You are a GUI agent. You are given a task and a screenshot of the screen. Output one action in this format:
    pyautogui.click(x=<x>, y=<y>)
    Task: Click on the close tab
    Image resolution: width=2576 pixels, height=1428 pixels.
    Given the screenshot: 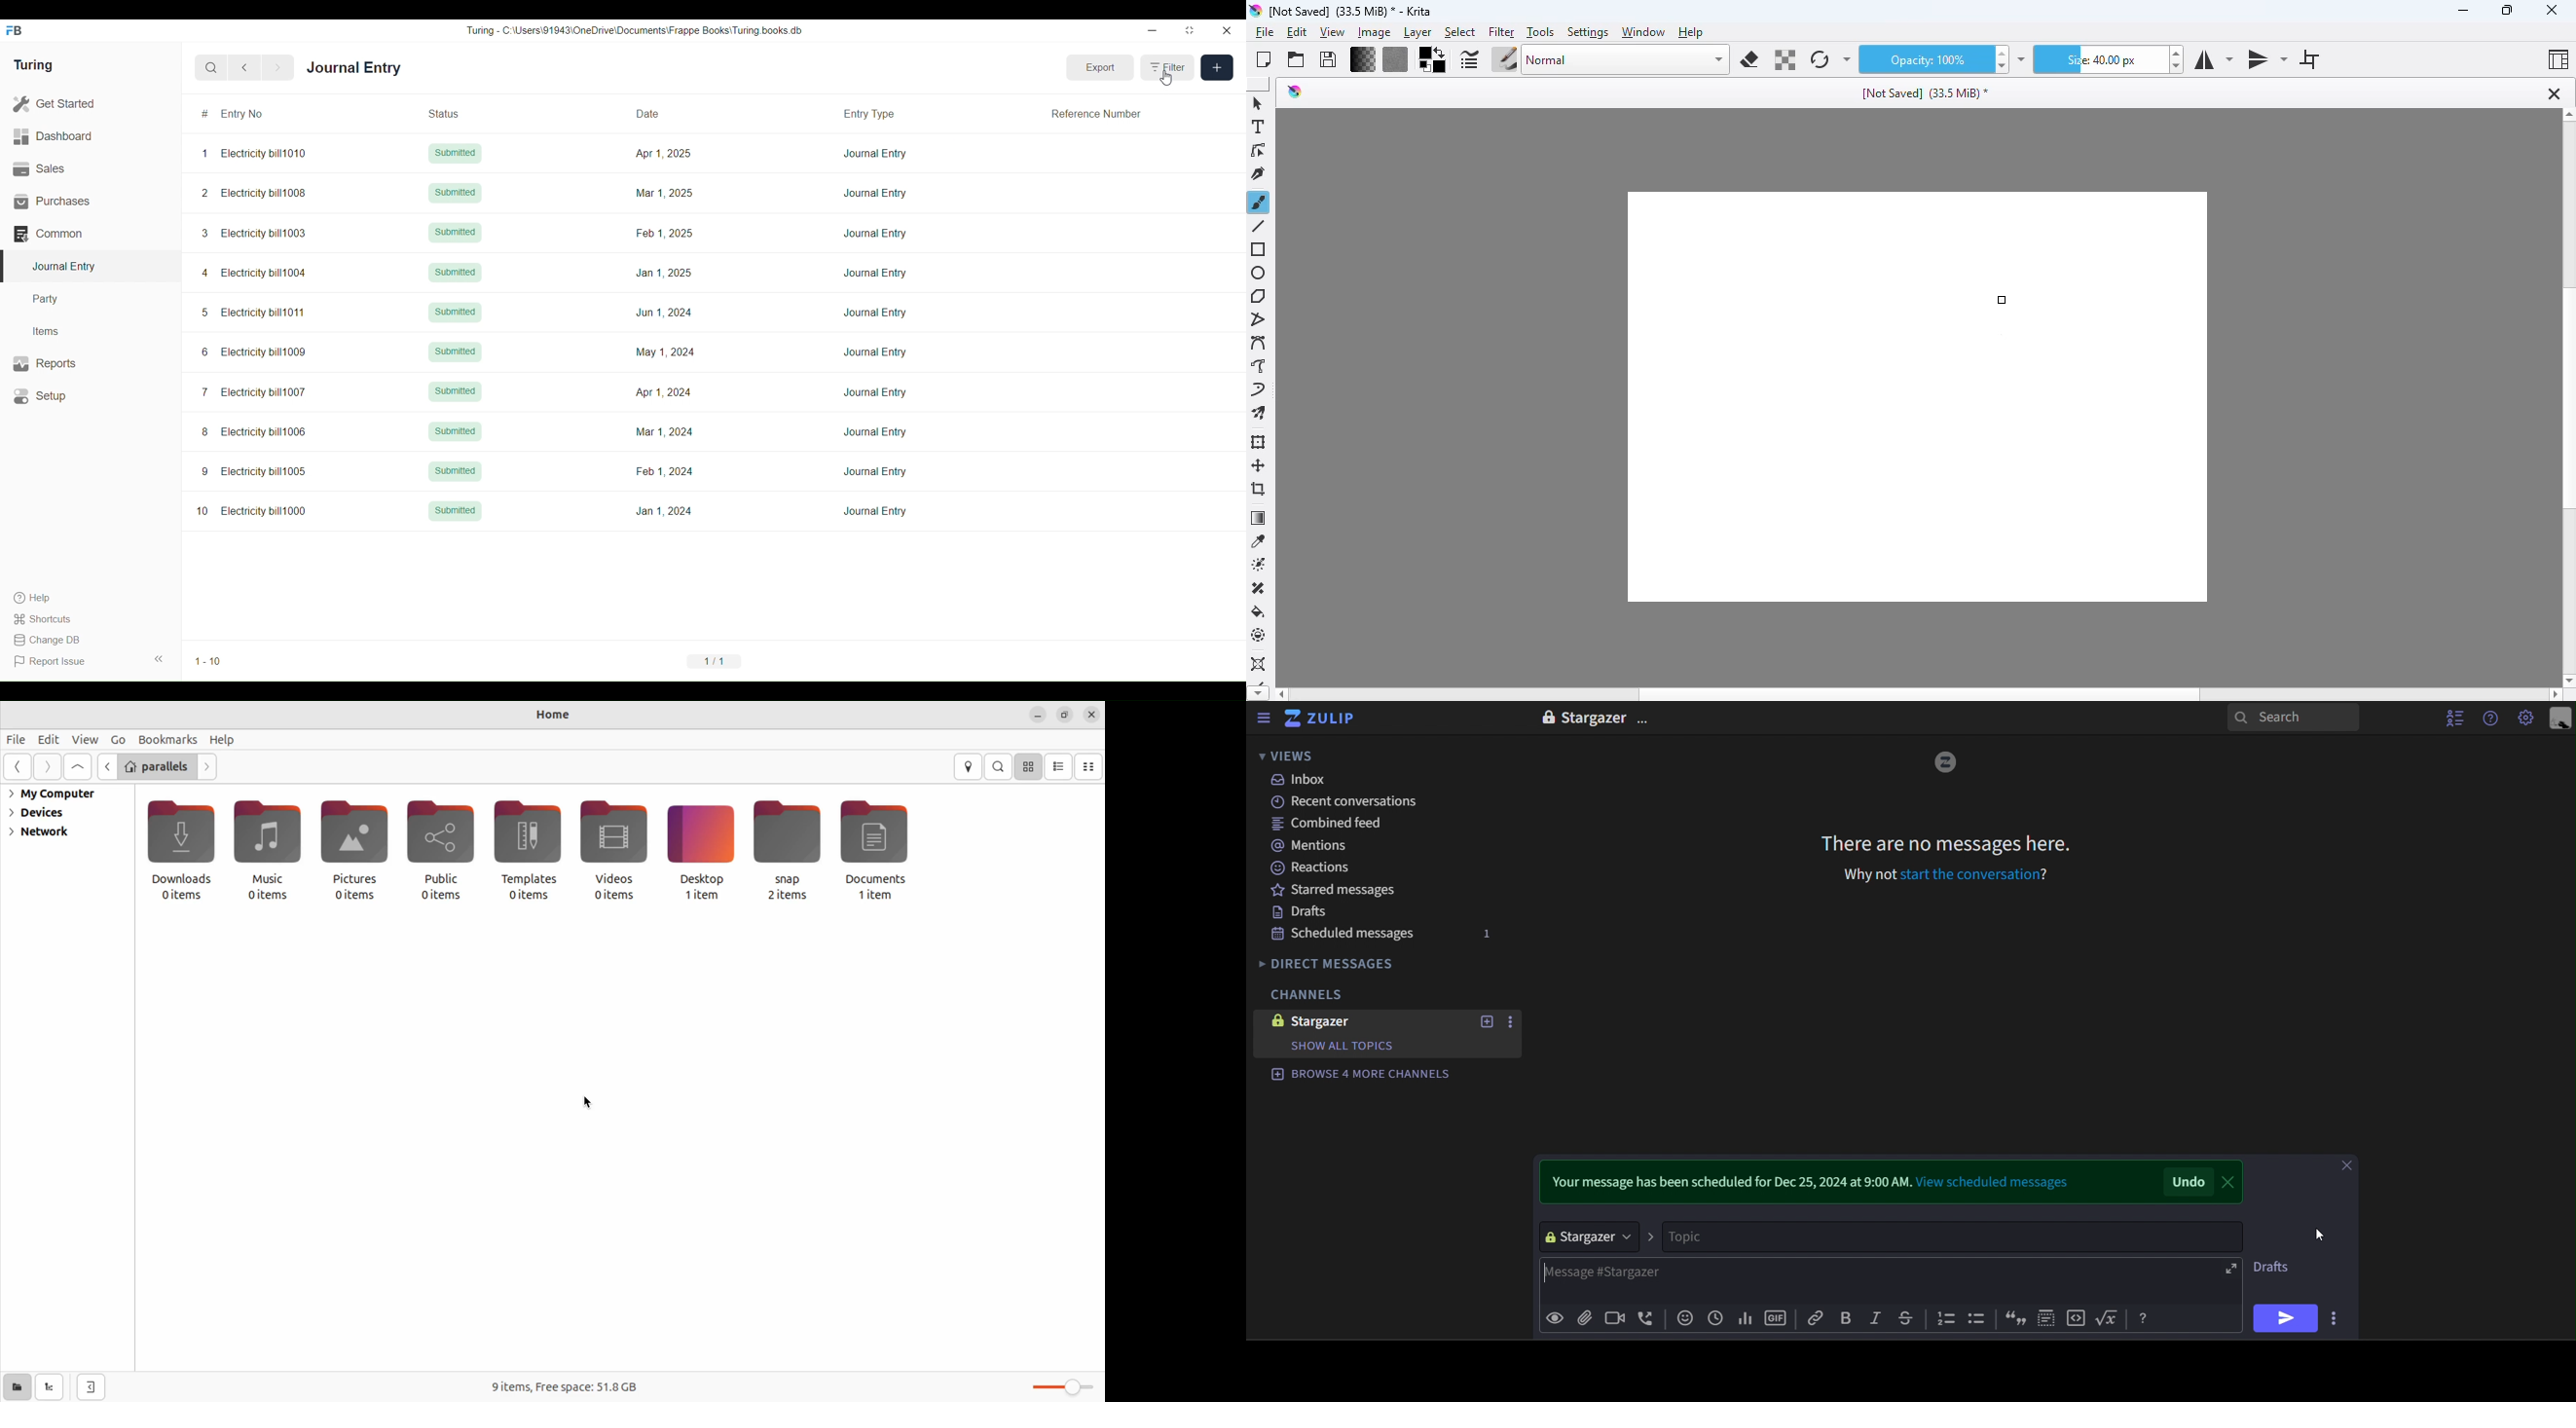 What is the action you would take?
    pyautogui.click(x=2554, y=93)
    